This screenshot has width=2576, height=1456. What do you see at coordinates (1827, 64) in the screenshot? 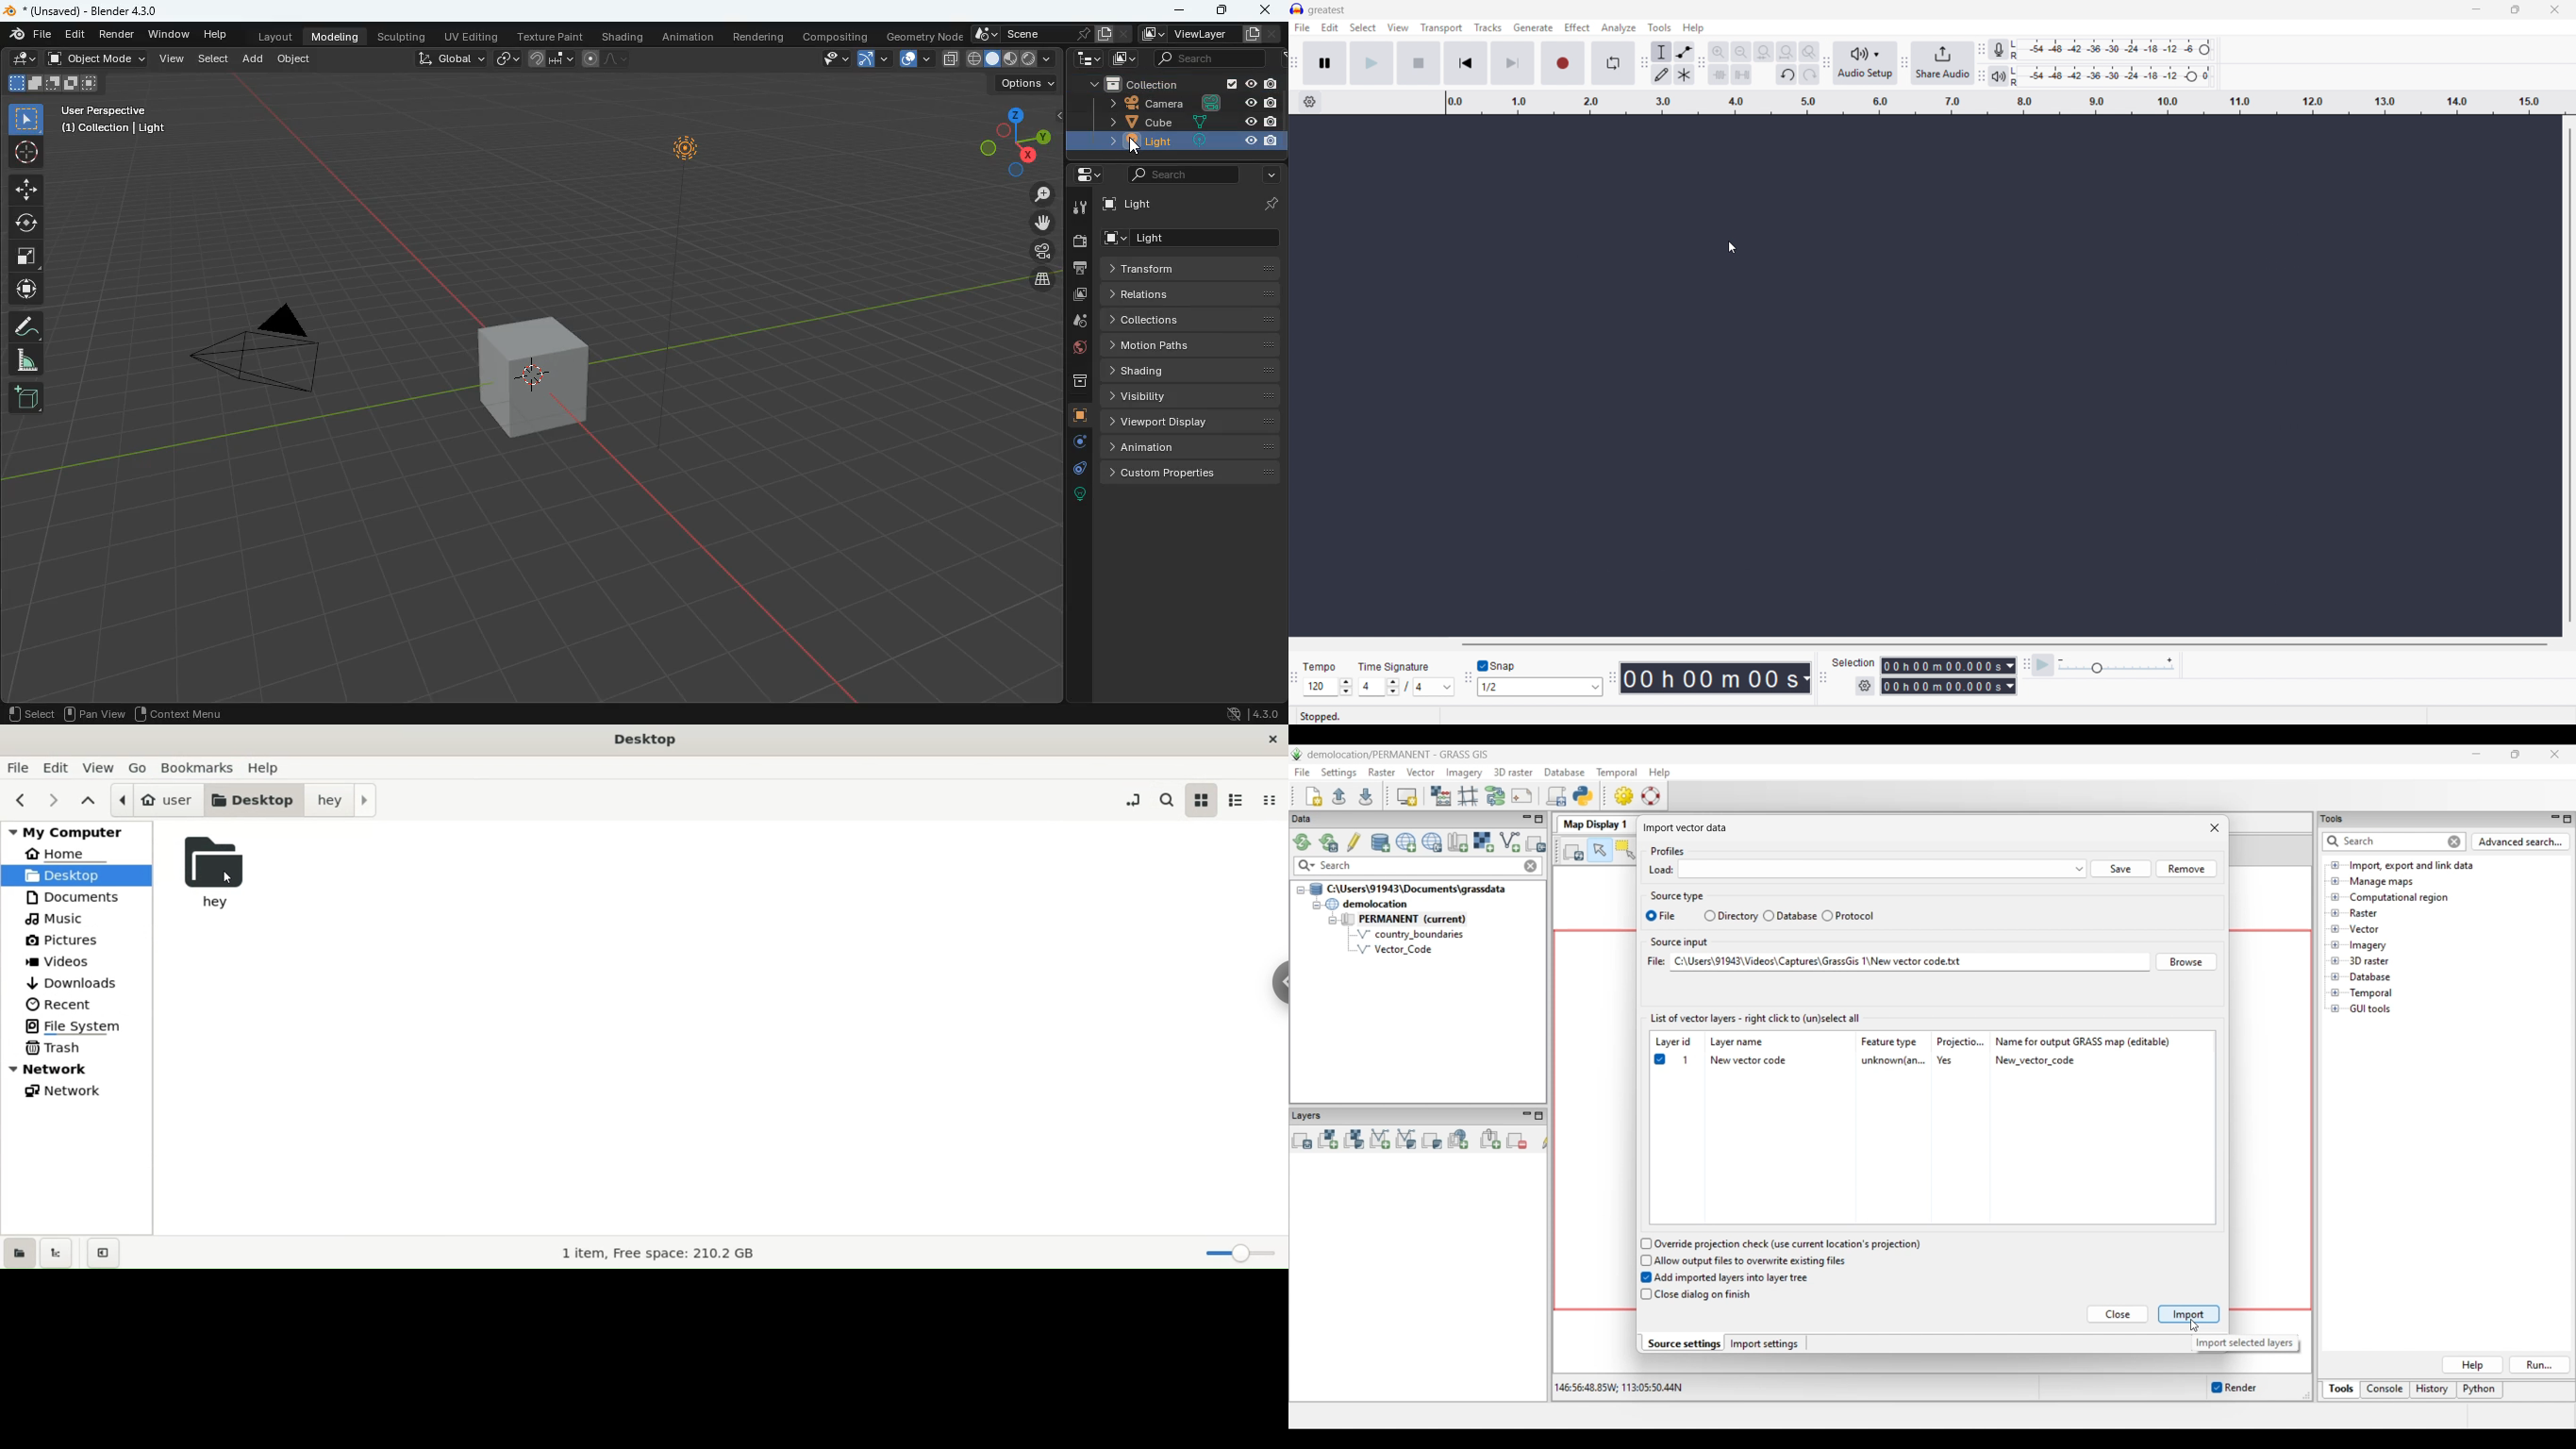
I see `Audio setup toolbar ` at bounding box center [1827, 64].